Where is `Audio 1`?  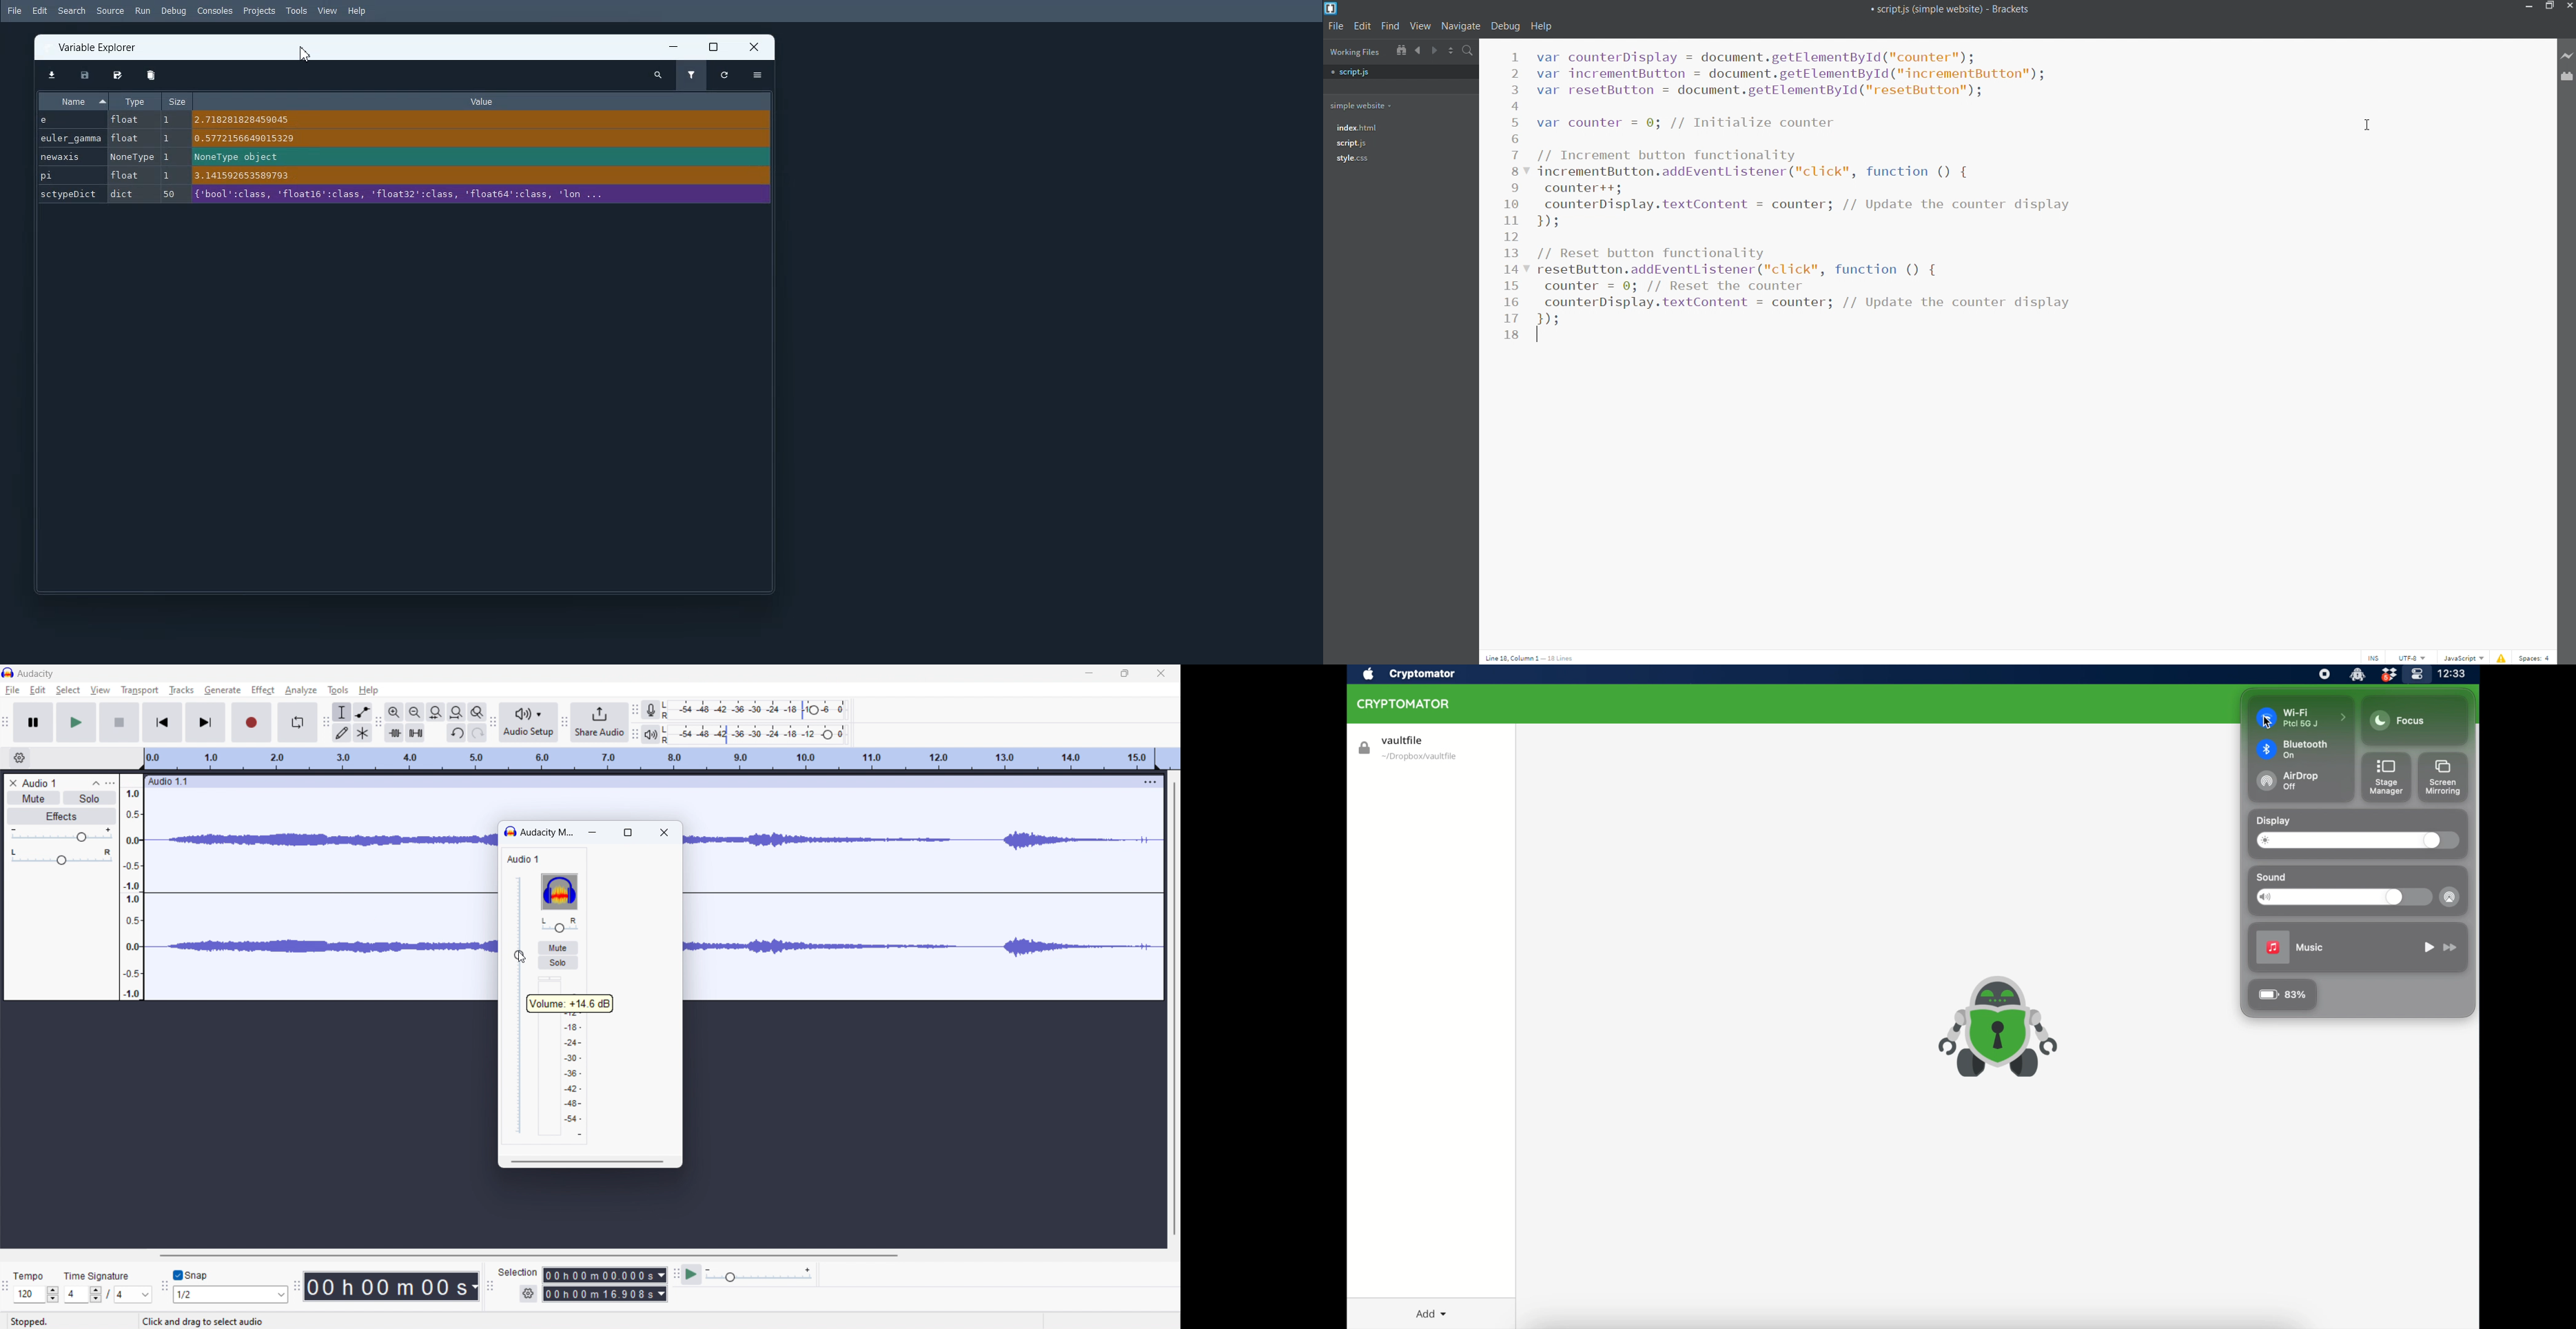 Audio 1 is located at coordinates (530, 859).